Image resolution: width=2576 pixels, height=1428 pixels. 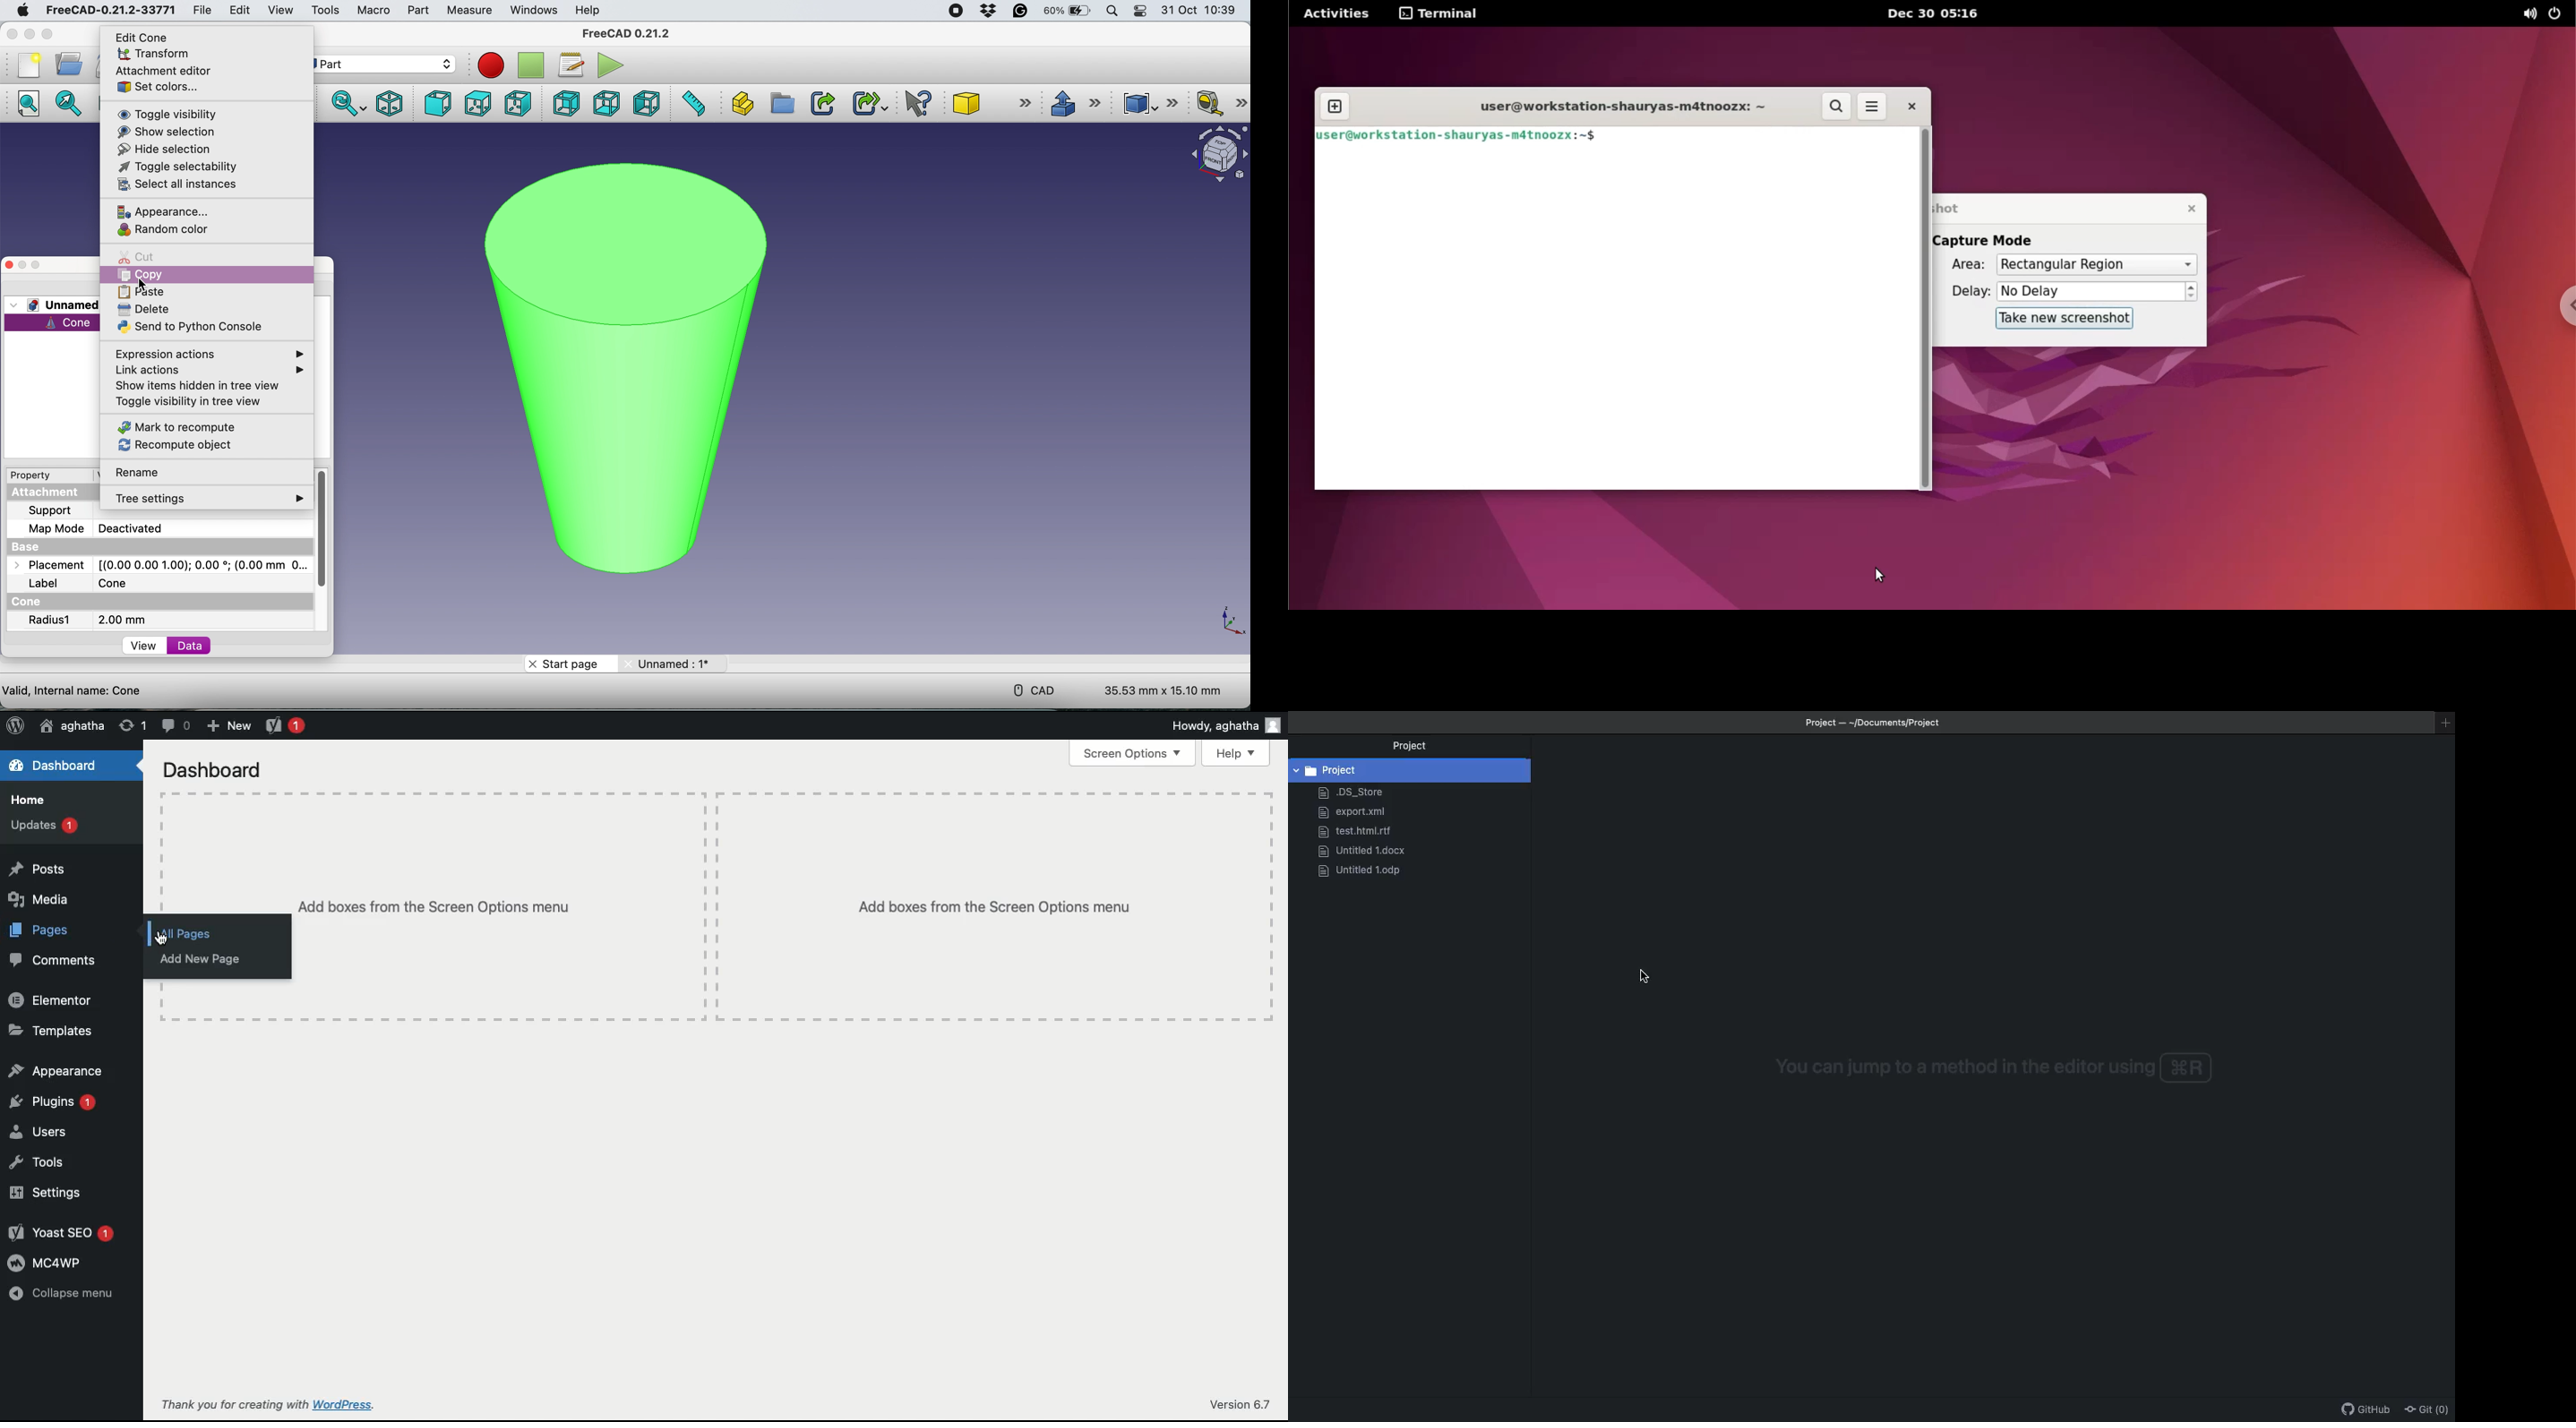 I want to click on show items hidden in tree view, so click(x=204, y=385).